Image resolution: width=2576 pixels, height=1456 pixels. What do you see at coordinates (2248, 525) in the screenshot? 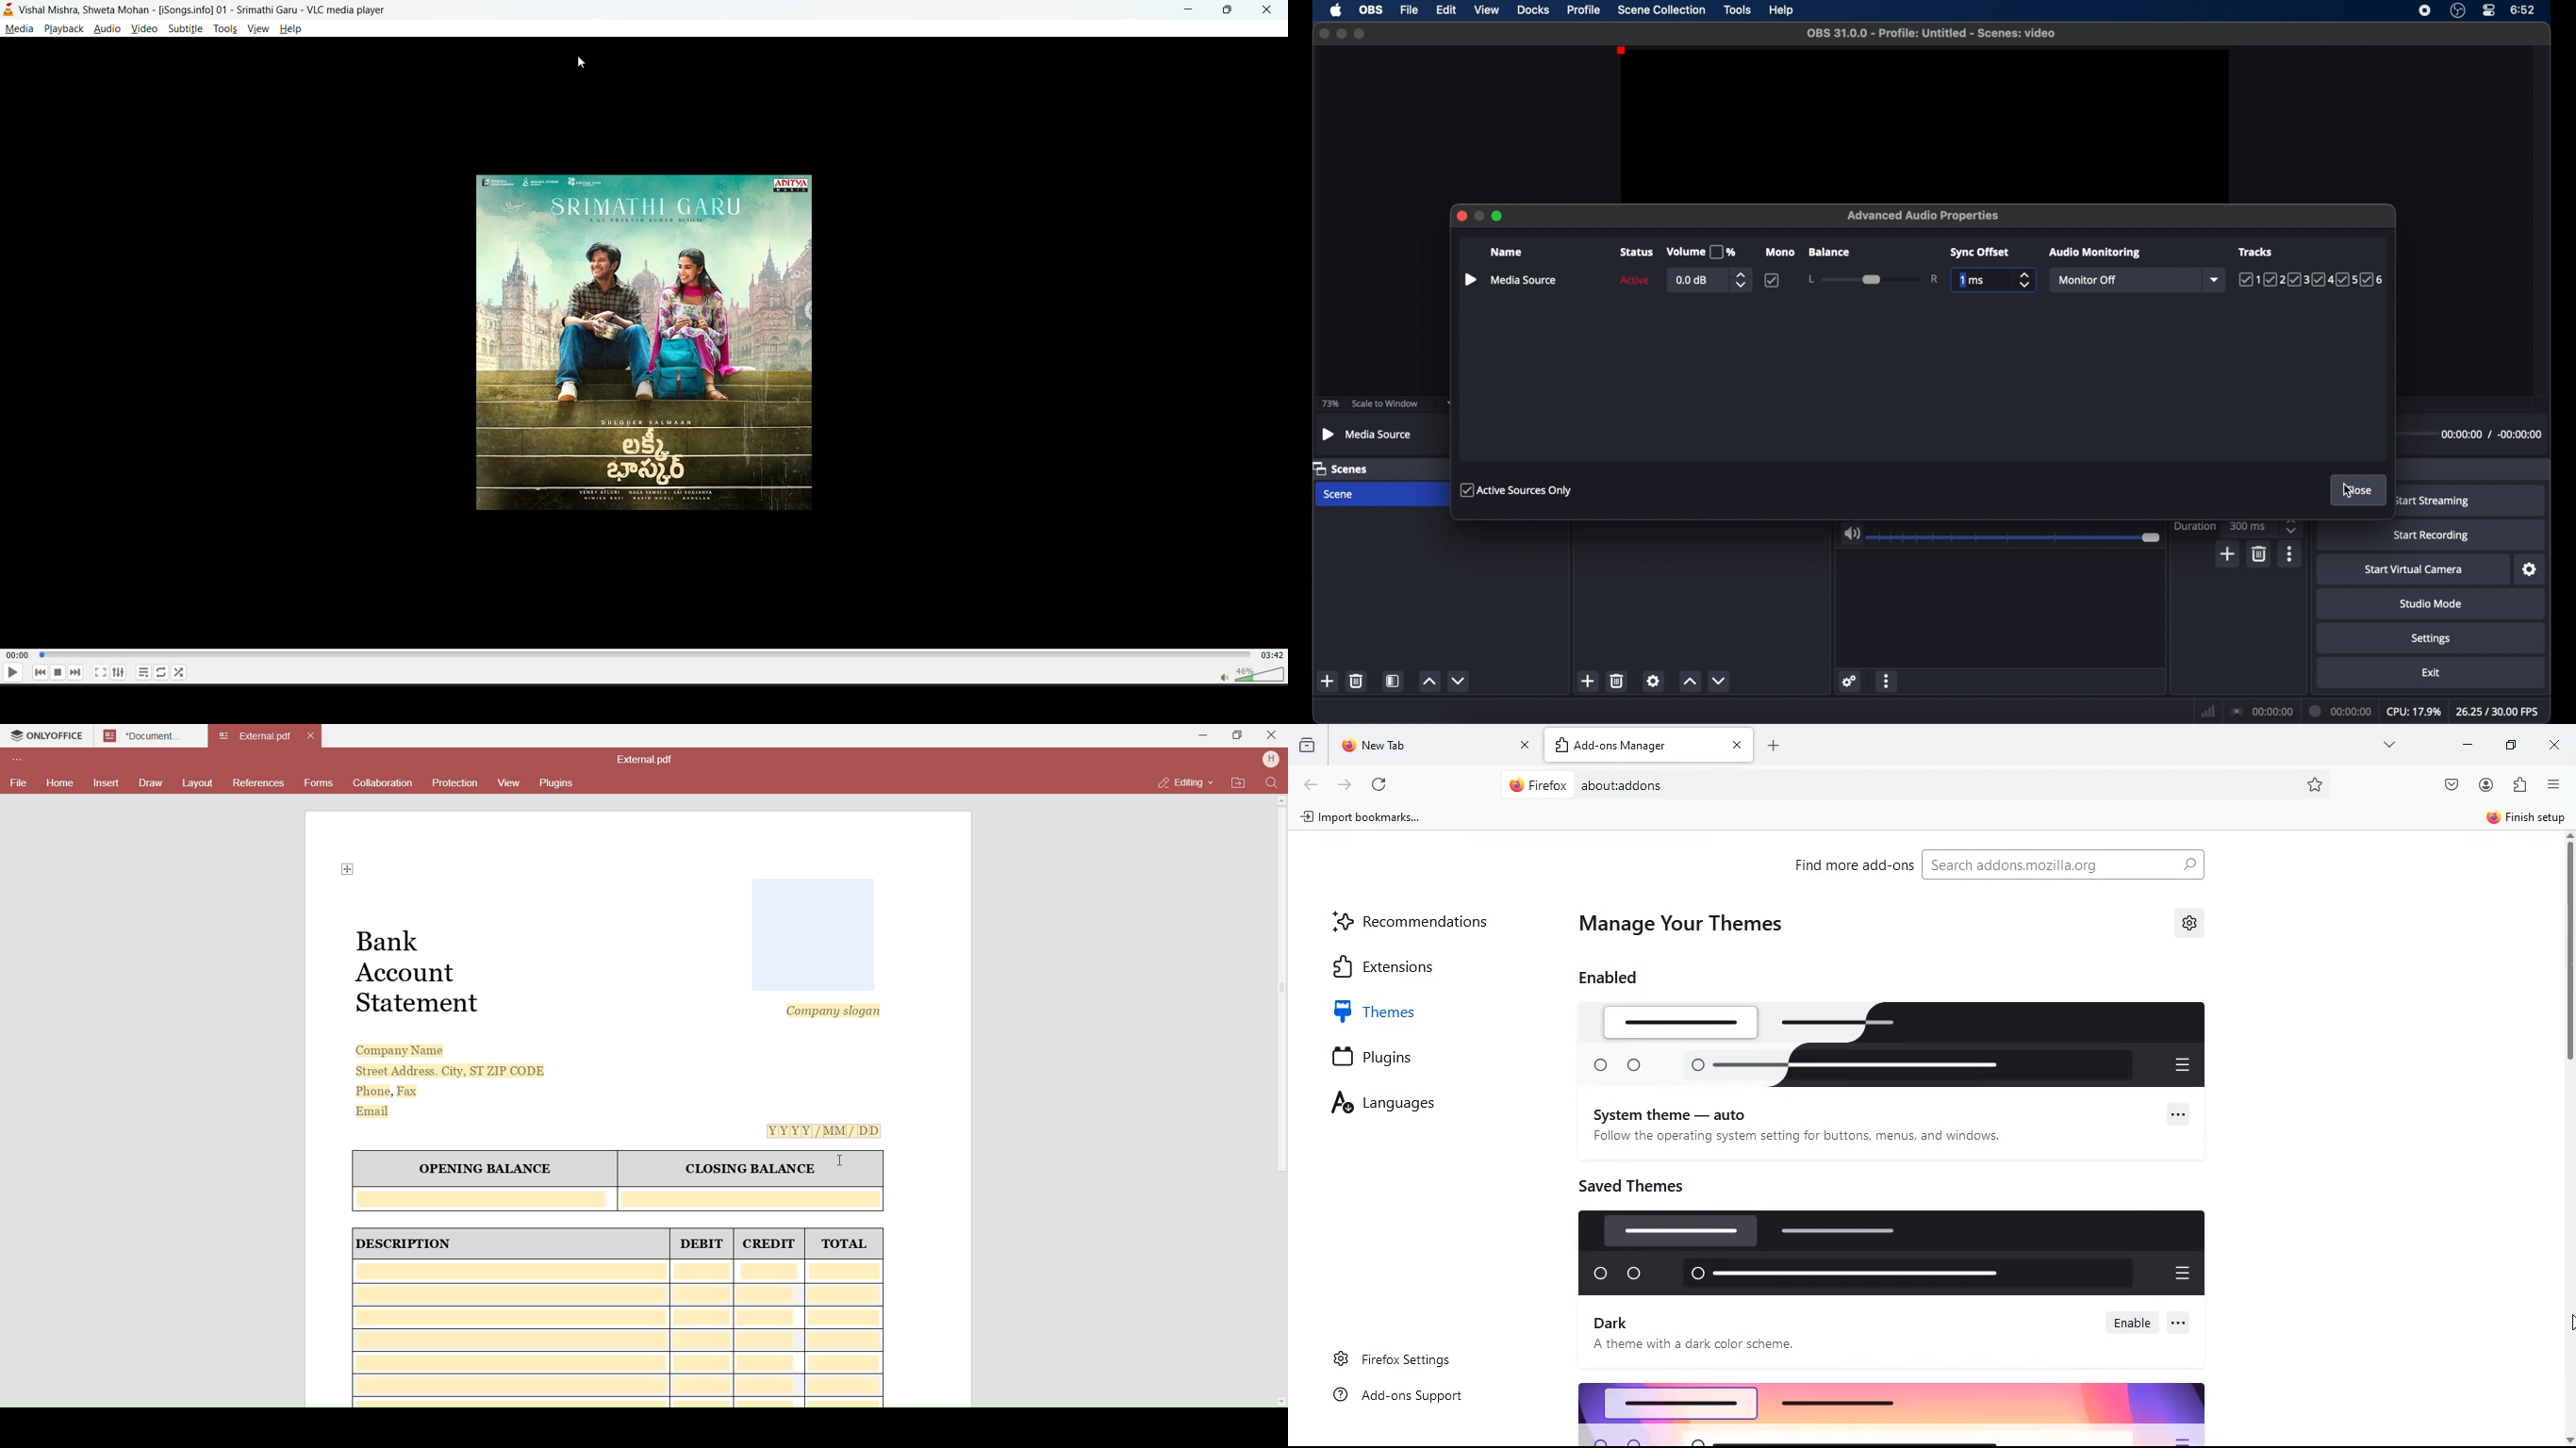
I see `300 ms` at bounding box center [2248, 525].